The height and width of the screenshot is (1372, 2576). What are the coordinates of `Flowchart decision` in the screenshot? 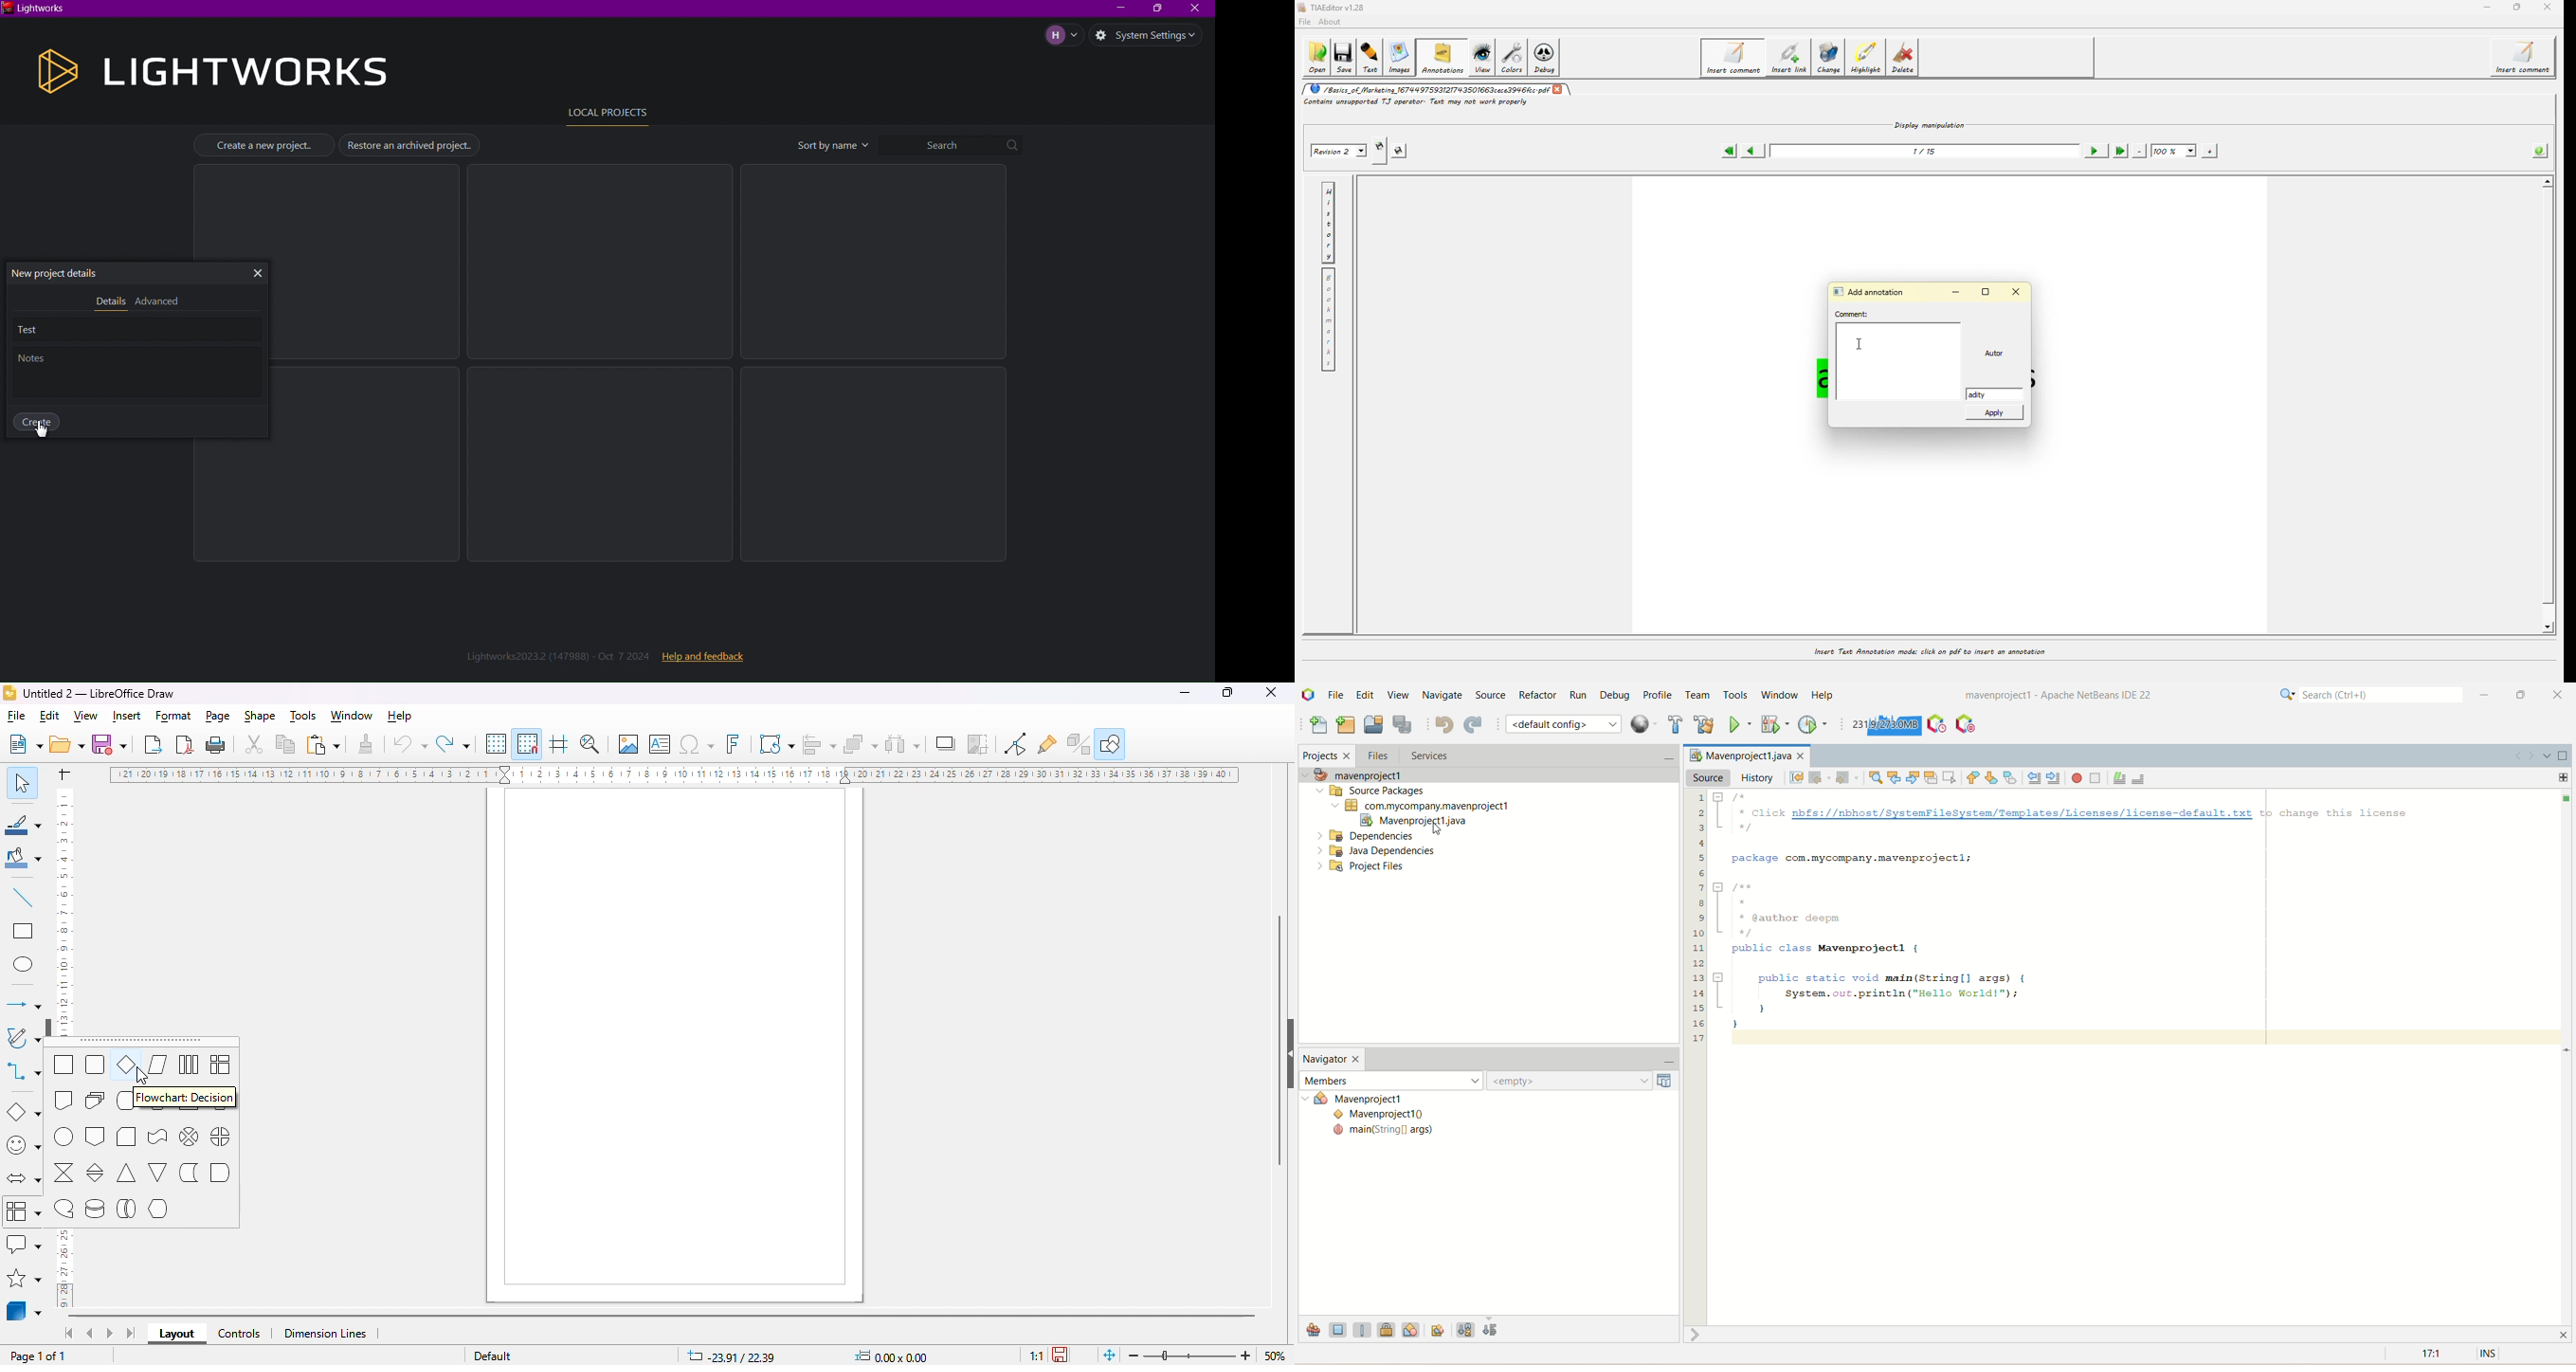 It's located at (189, 1097).